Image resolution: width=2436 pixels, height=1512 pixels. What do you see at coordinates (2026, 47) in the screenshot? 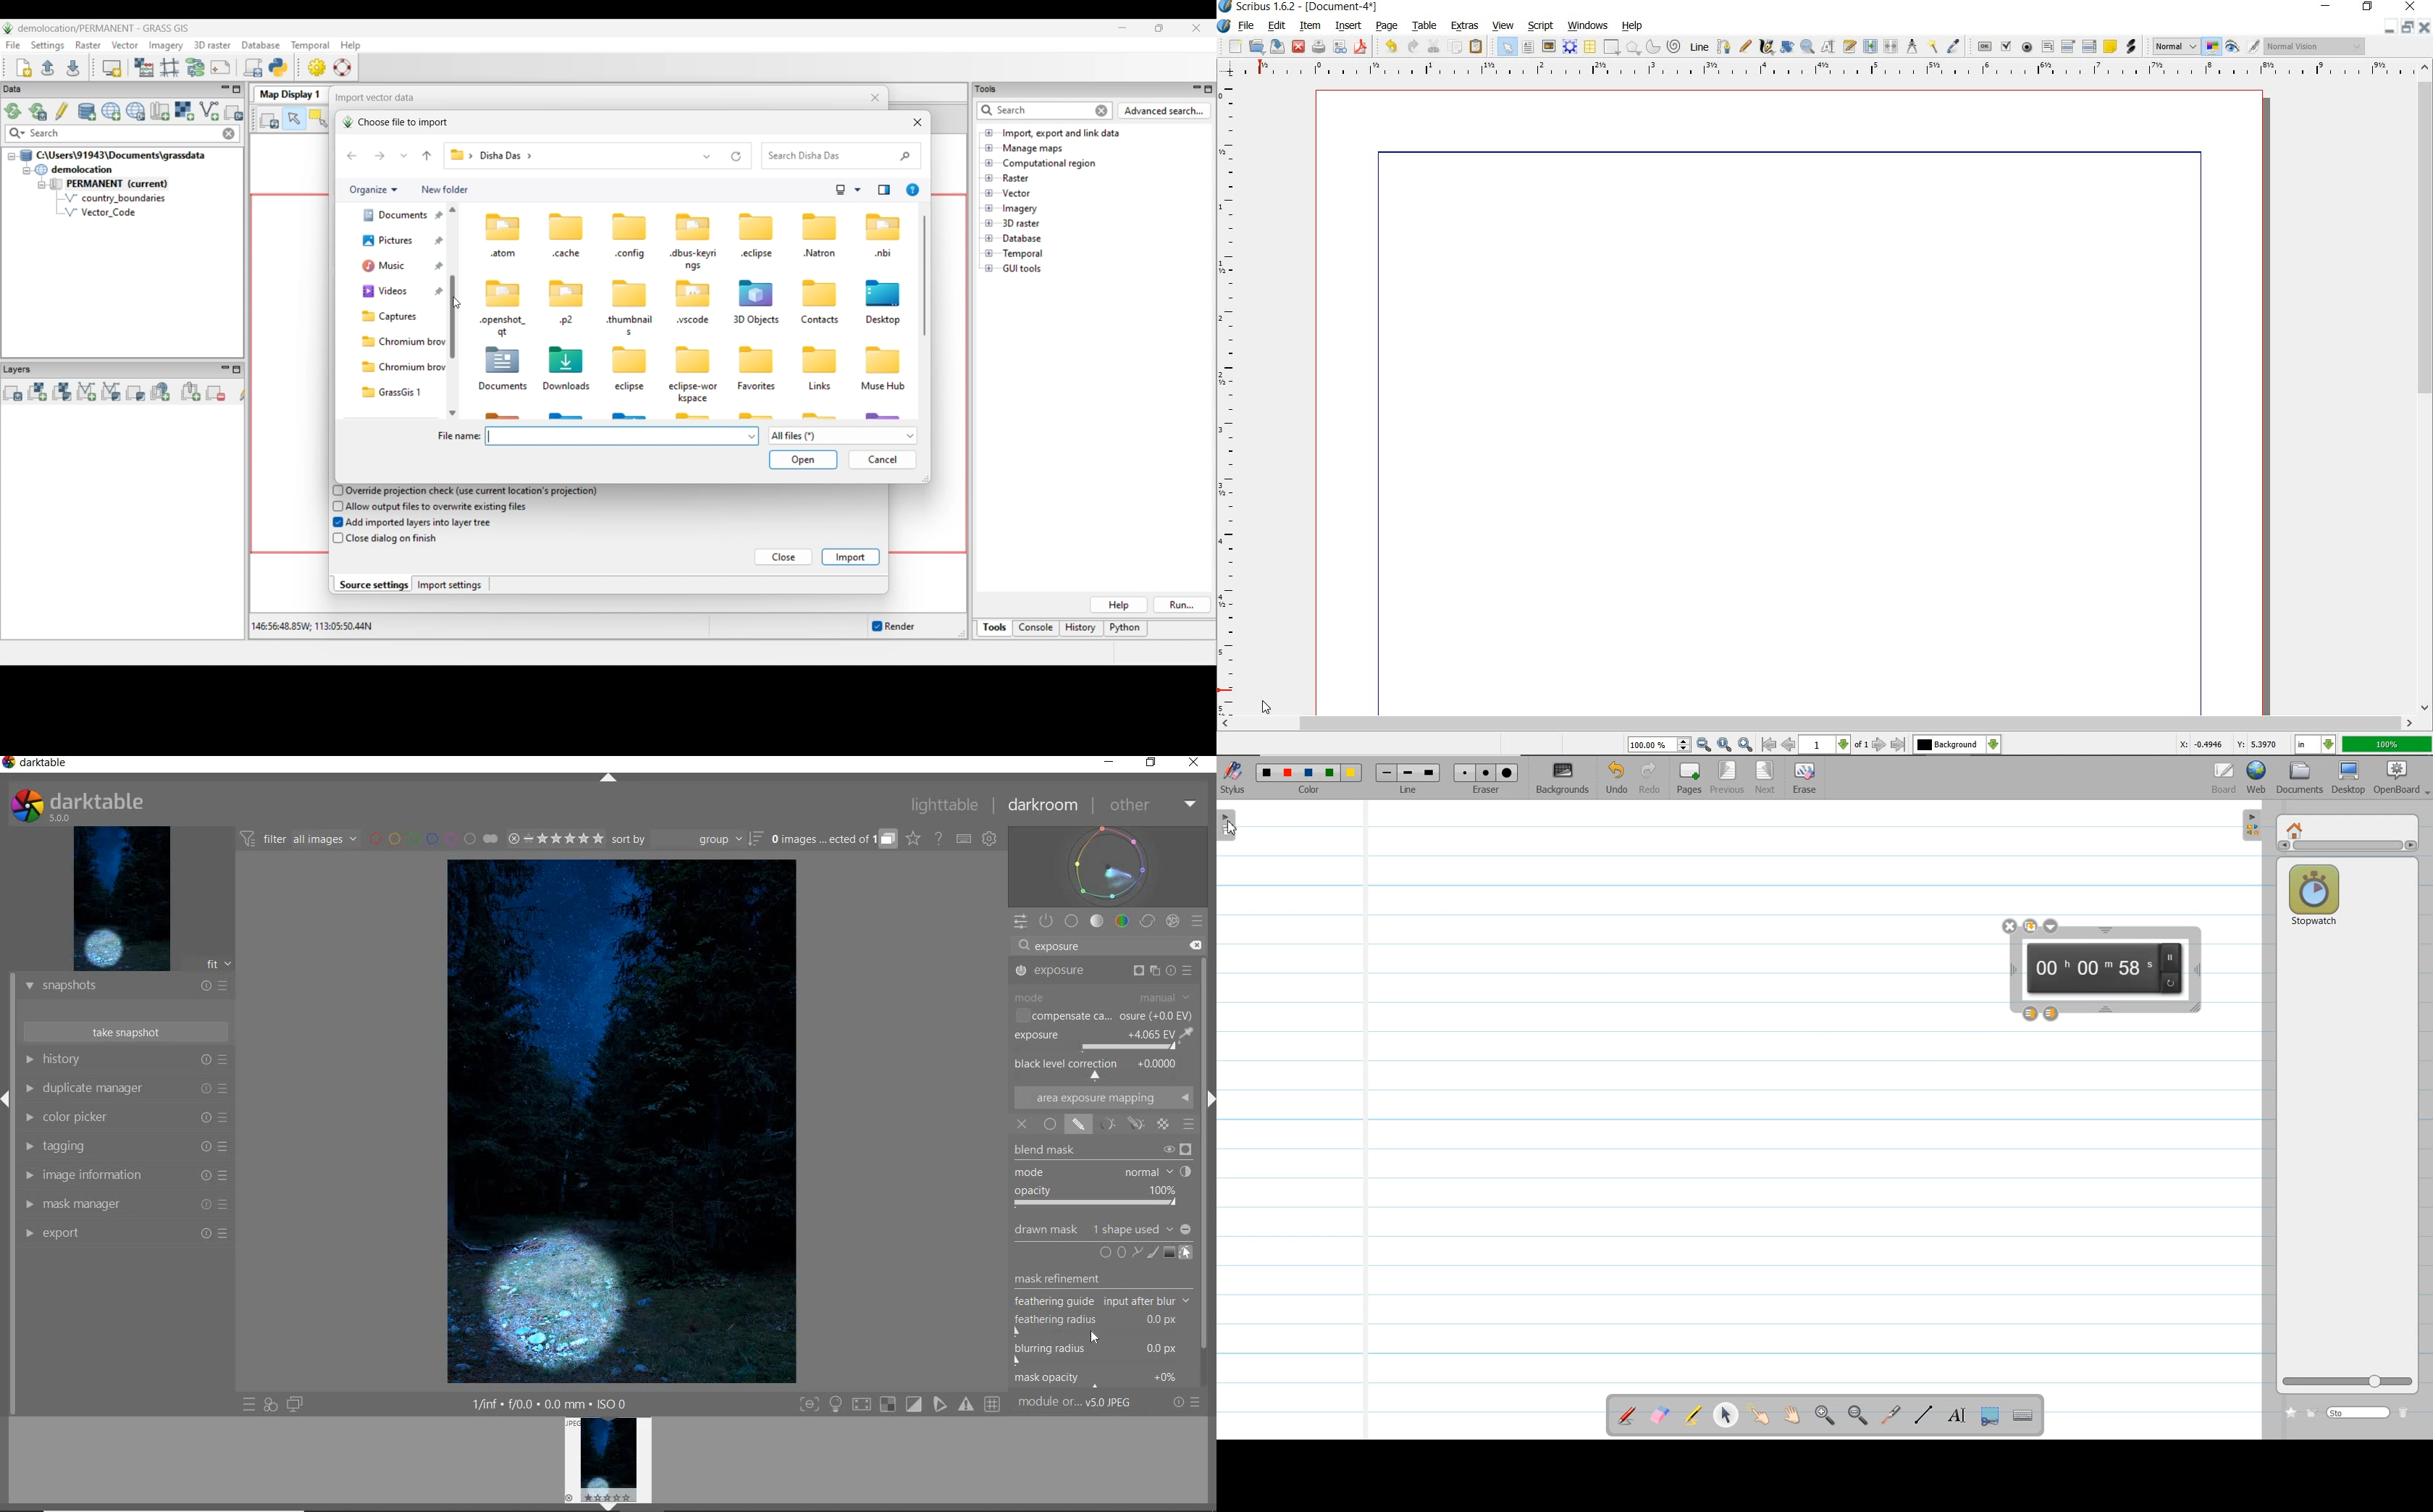
I see `pdf radio button` at bounding box center [2026, 47].